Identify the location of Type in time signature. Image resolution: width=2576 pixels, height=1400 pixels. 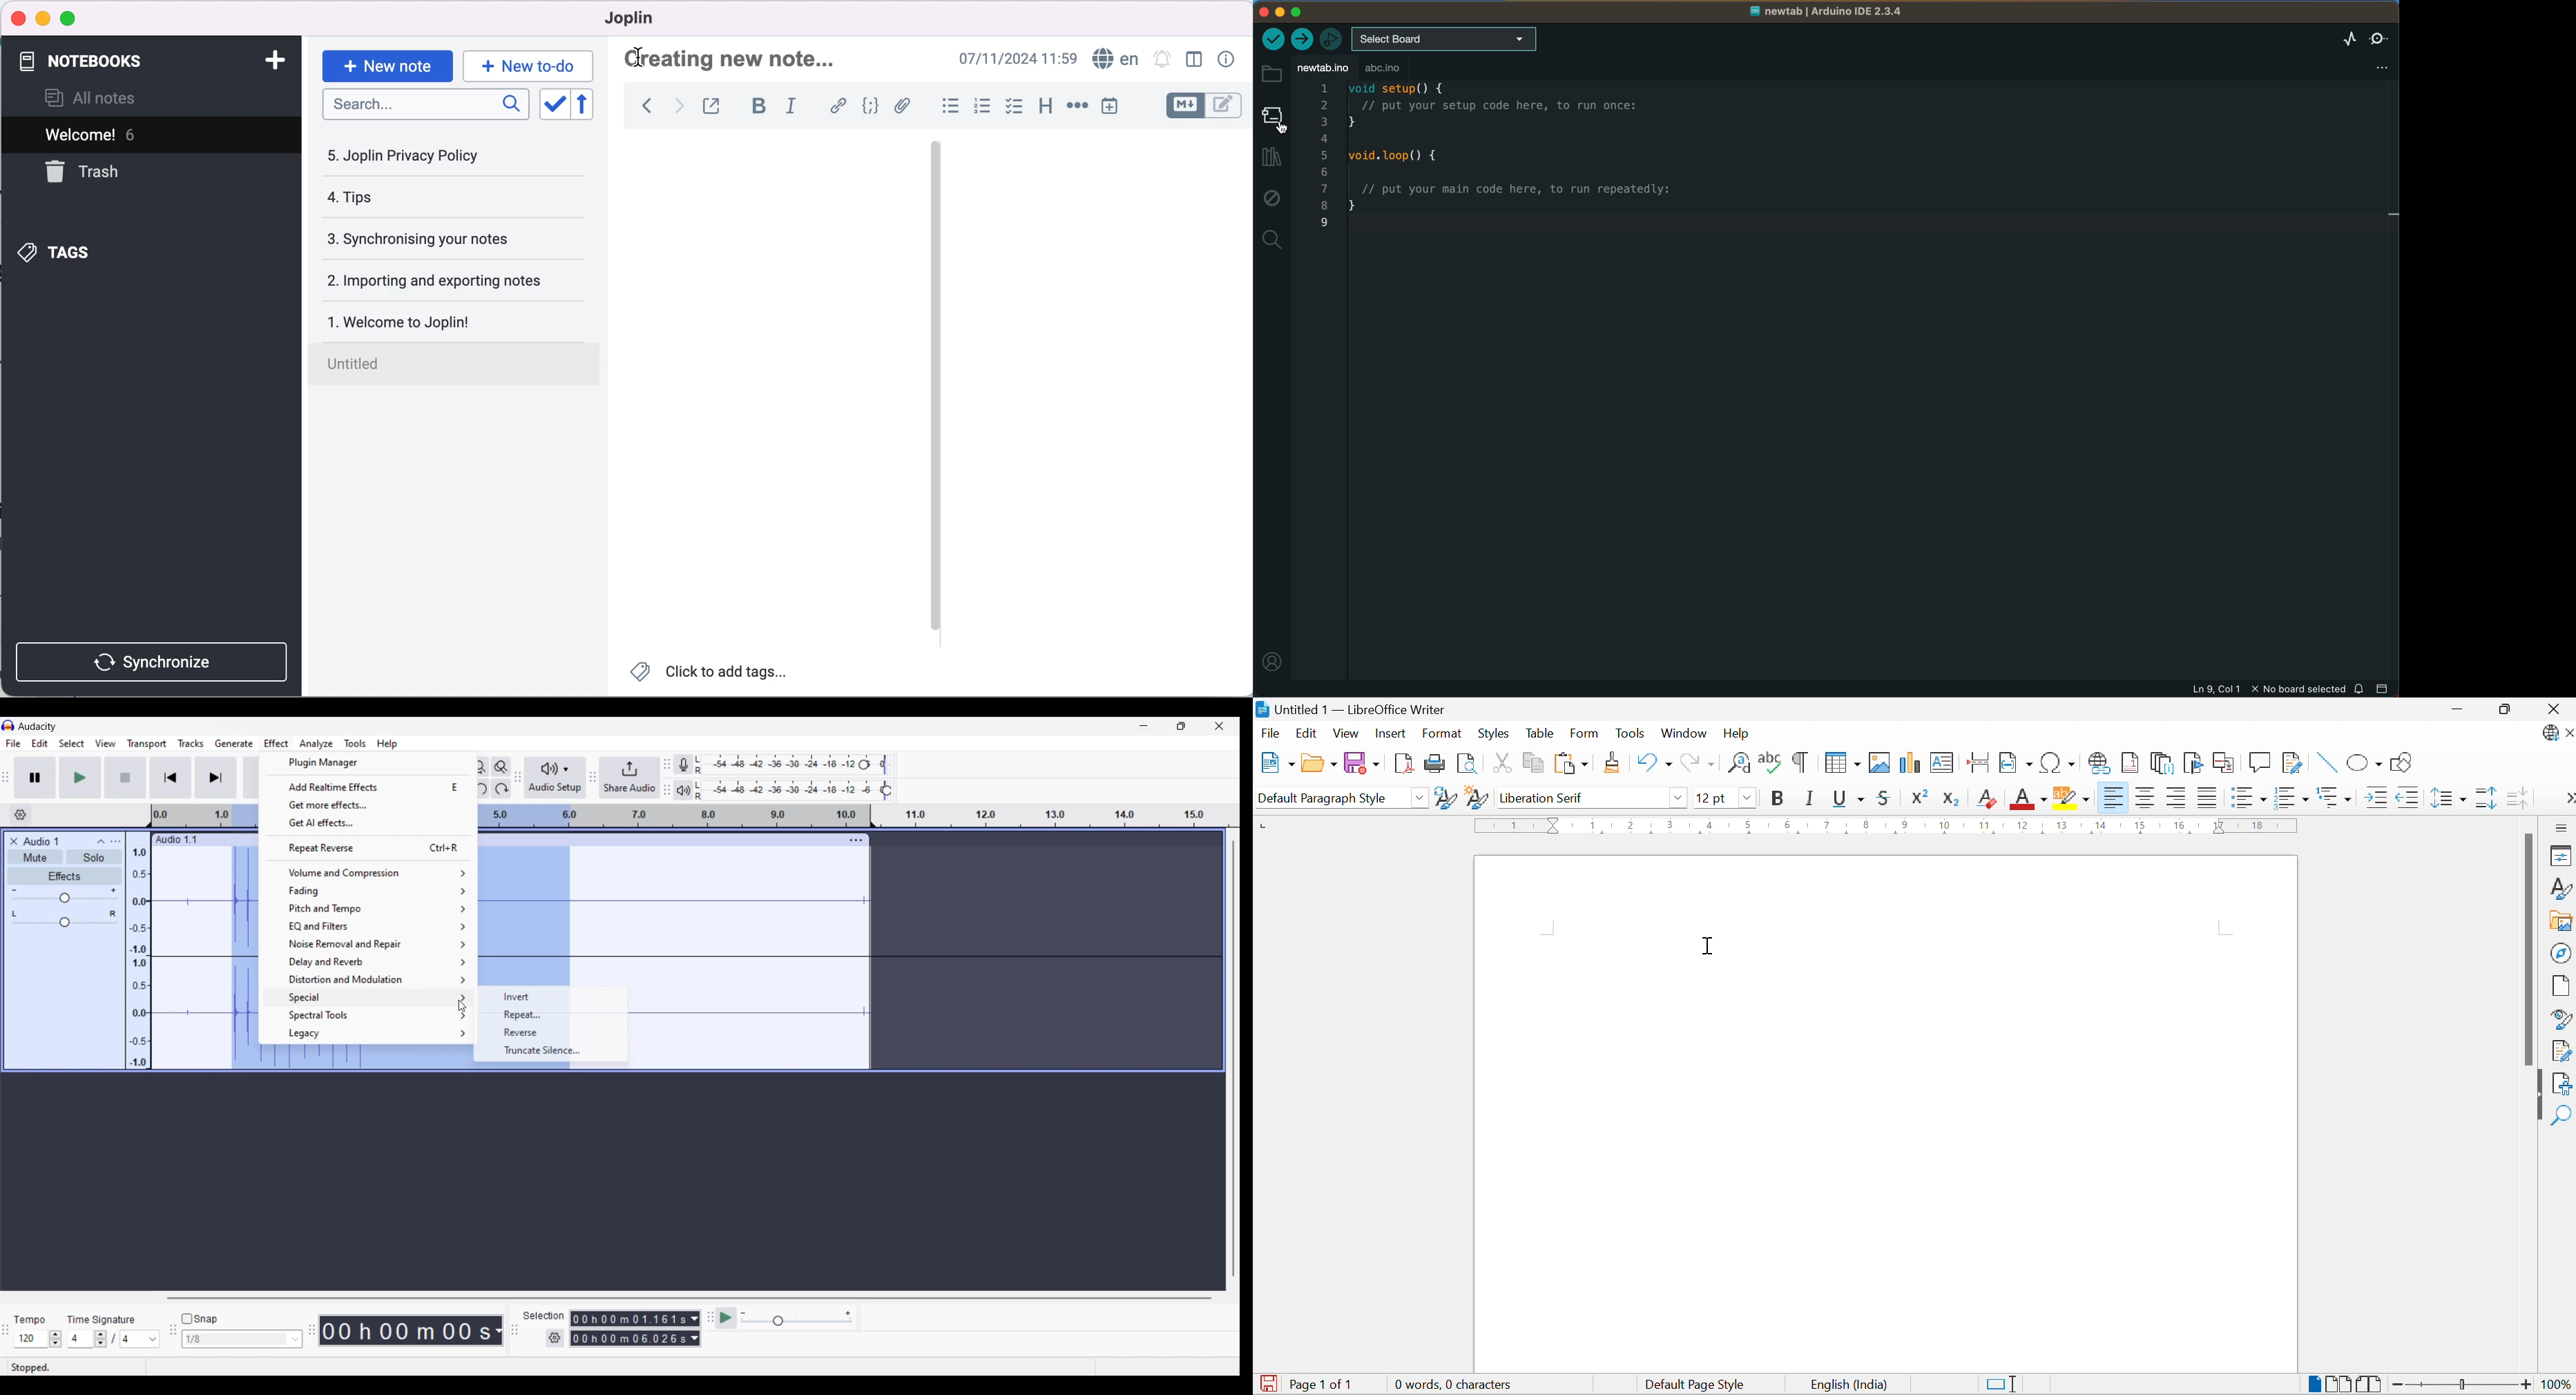
(80, 1339).